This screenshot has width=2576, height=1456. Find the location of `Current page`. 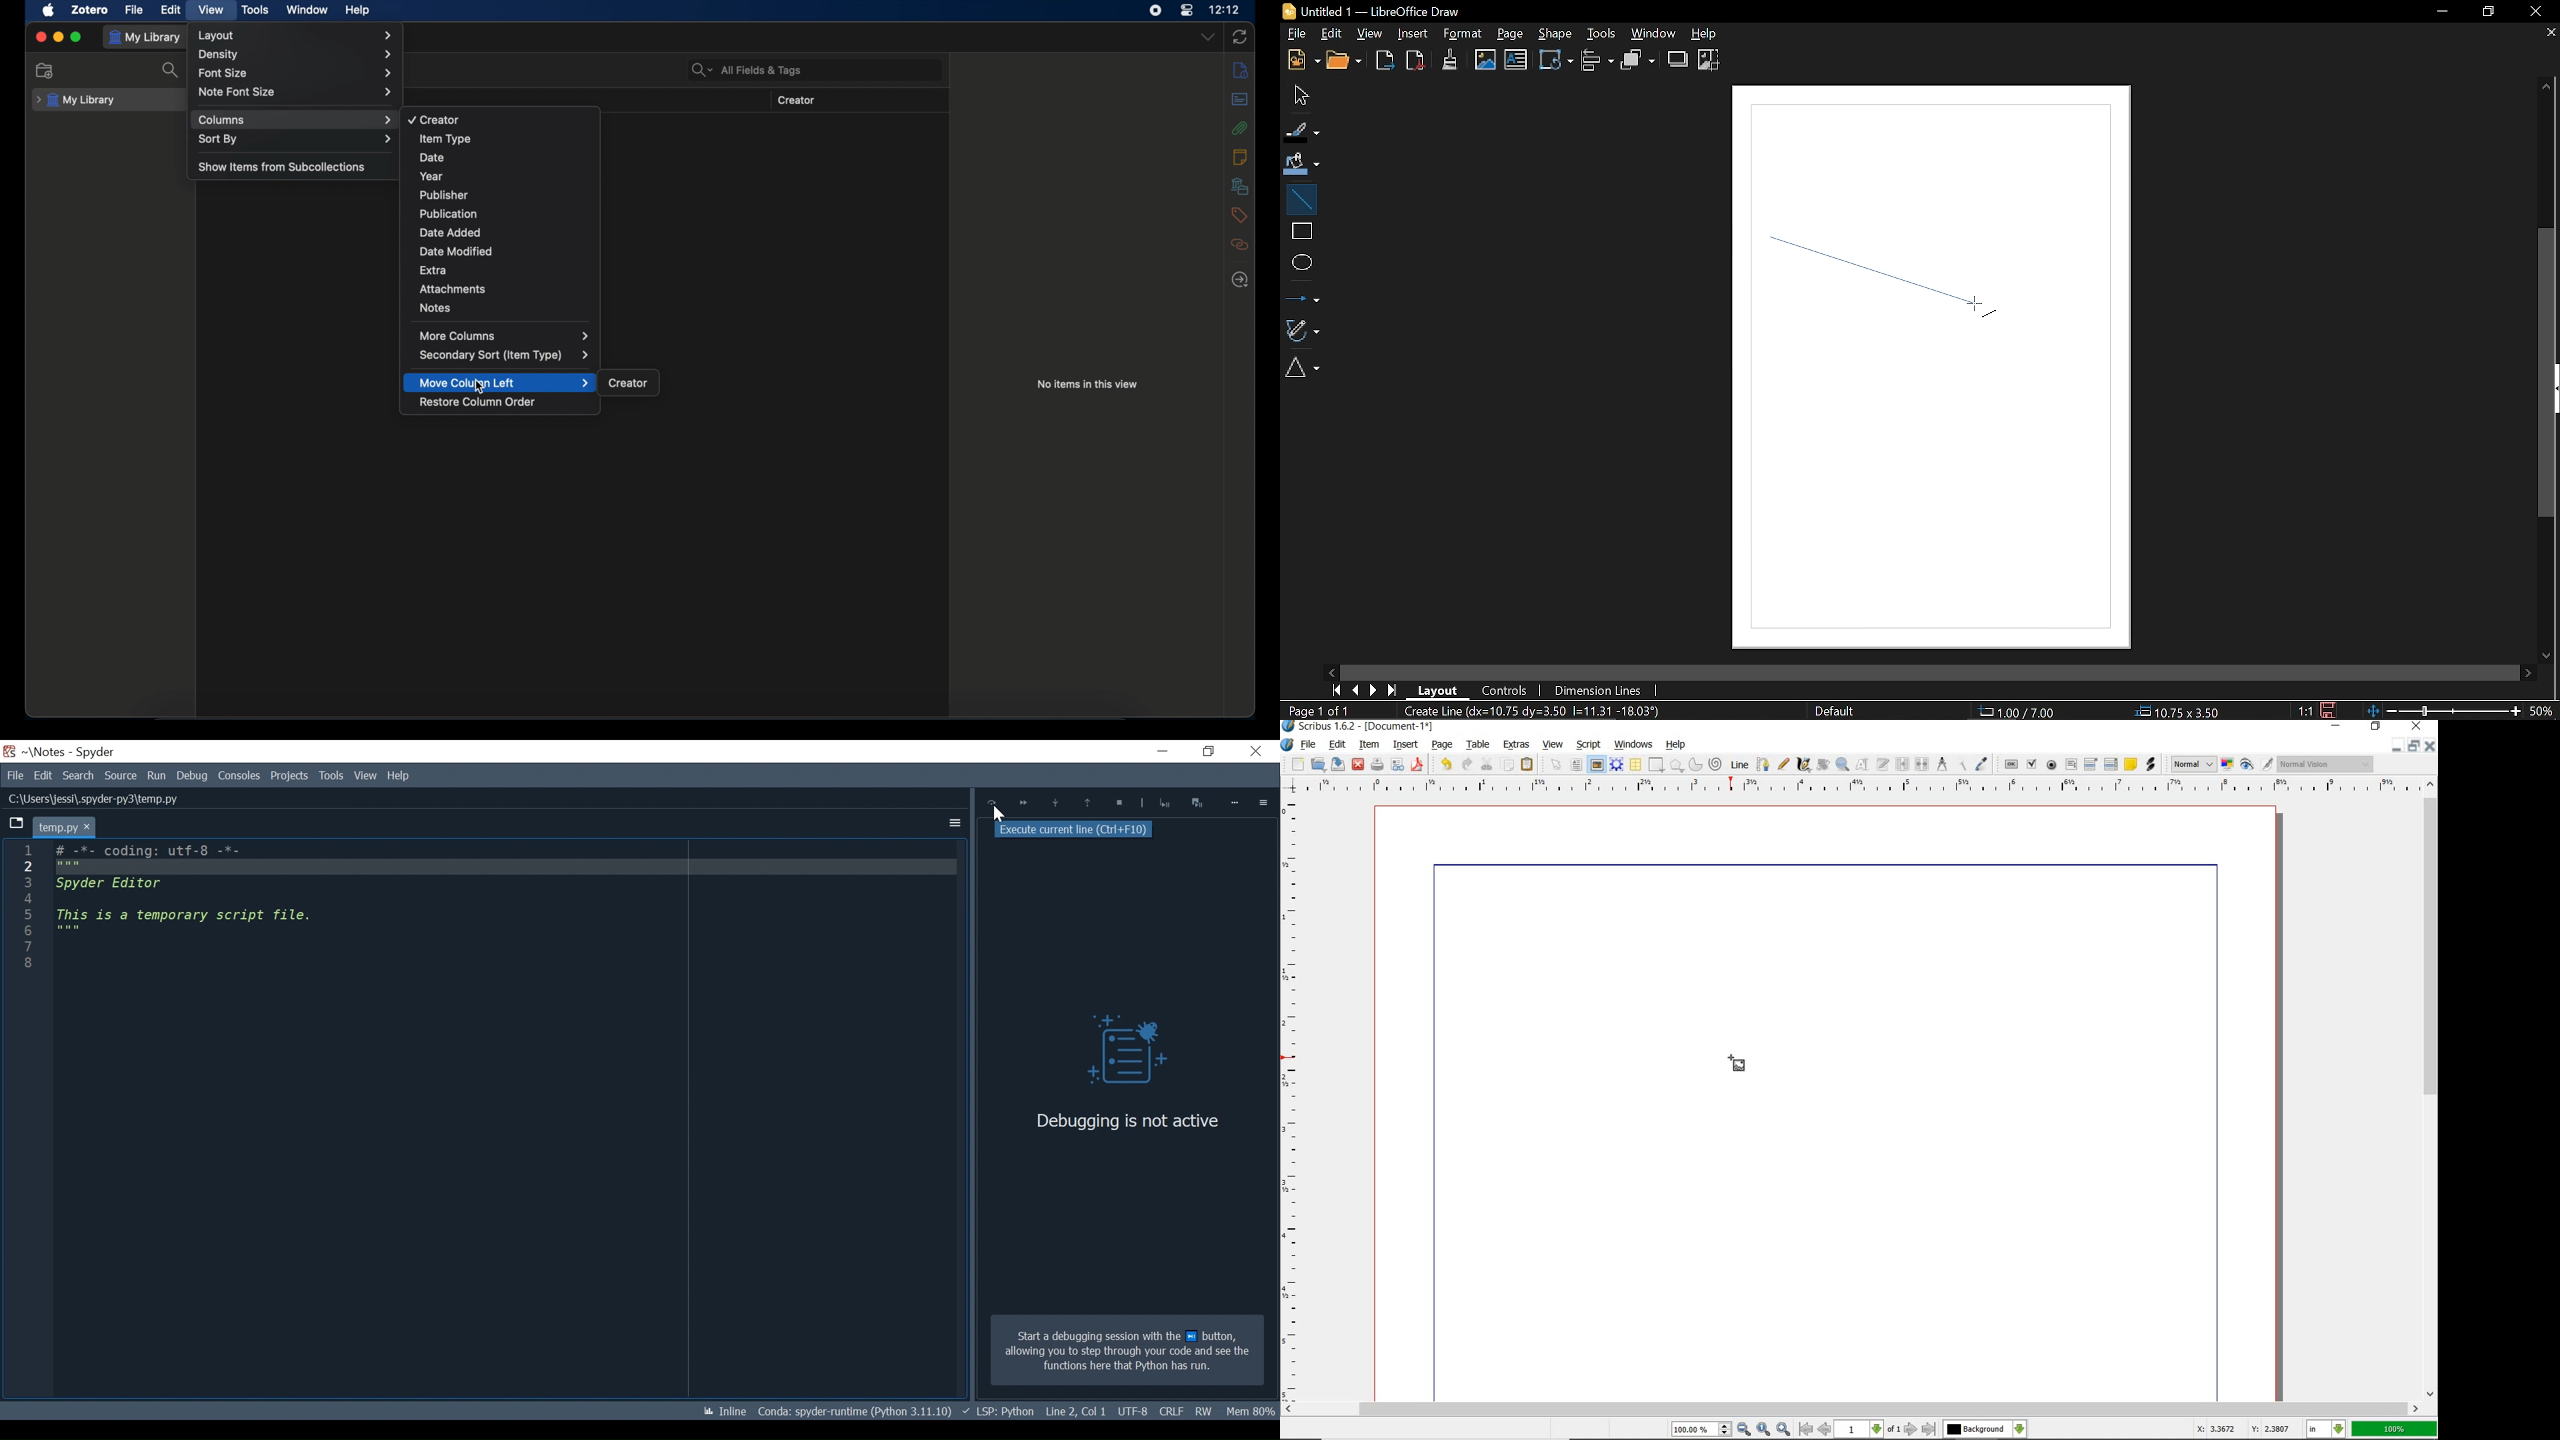

Current page is located at coordinates (1318, 711).